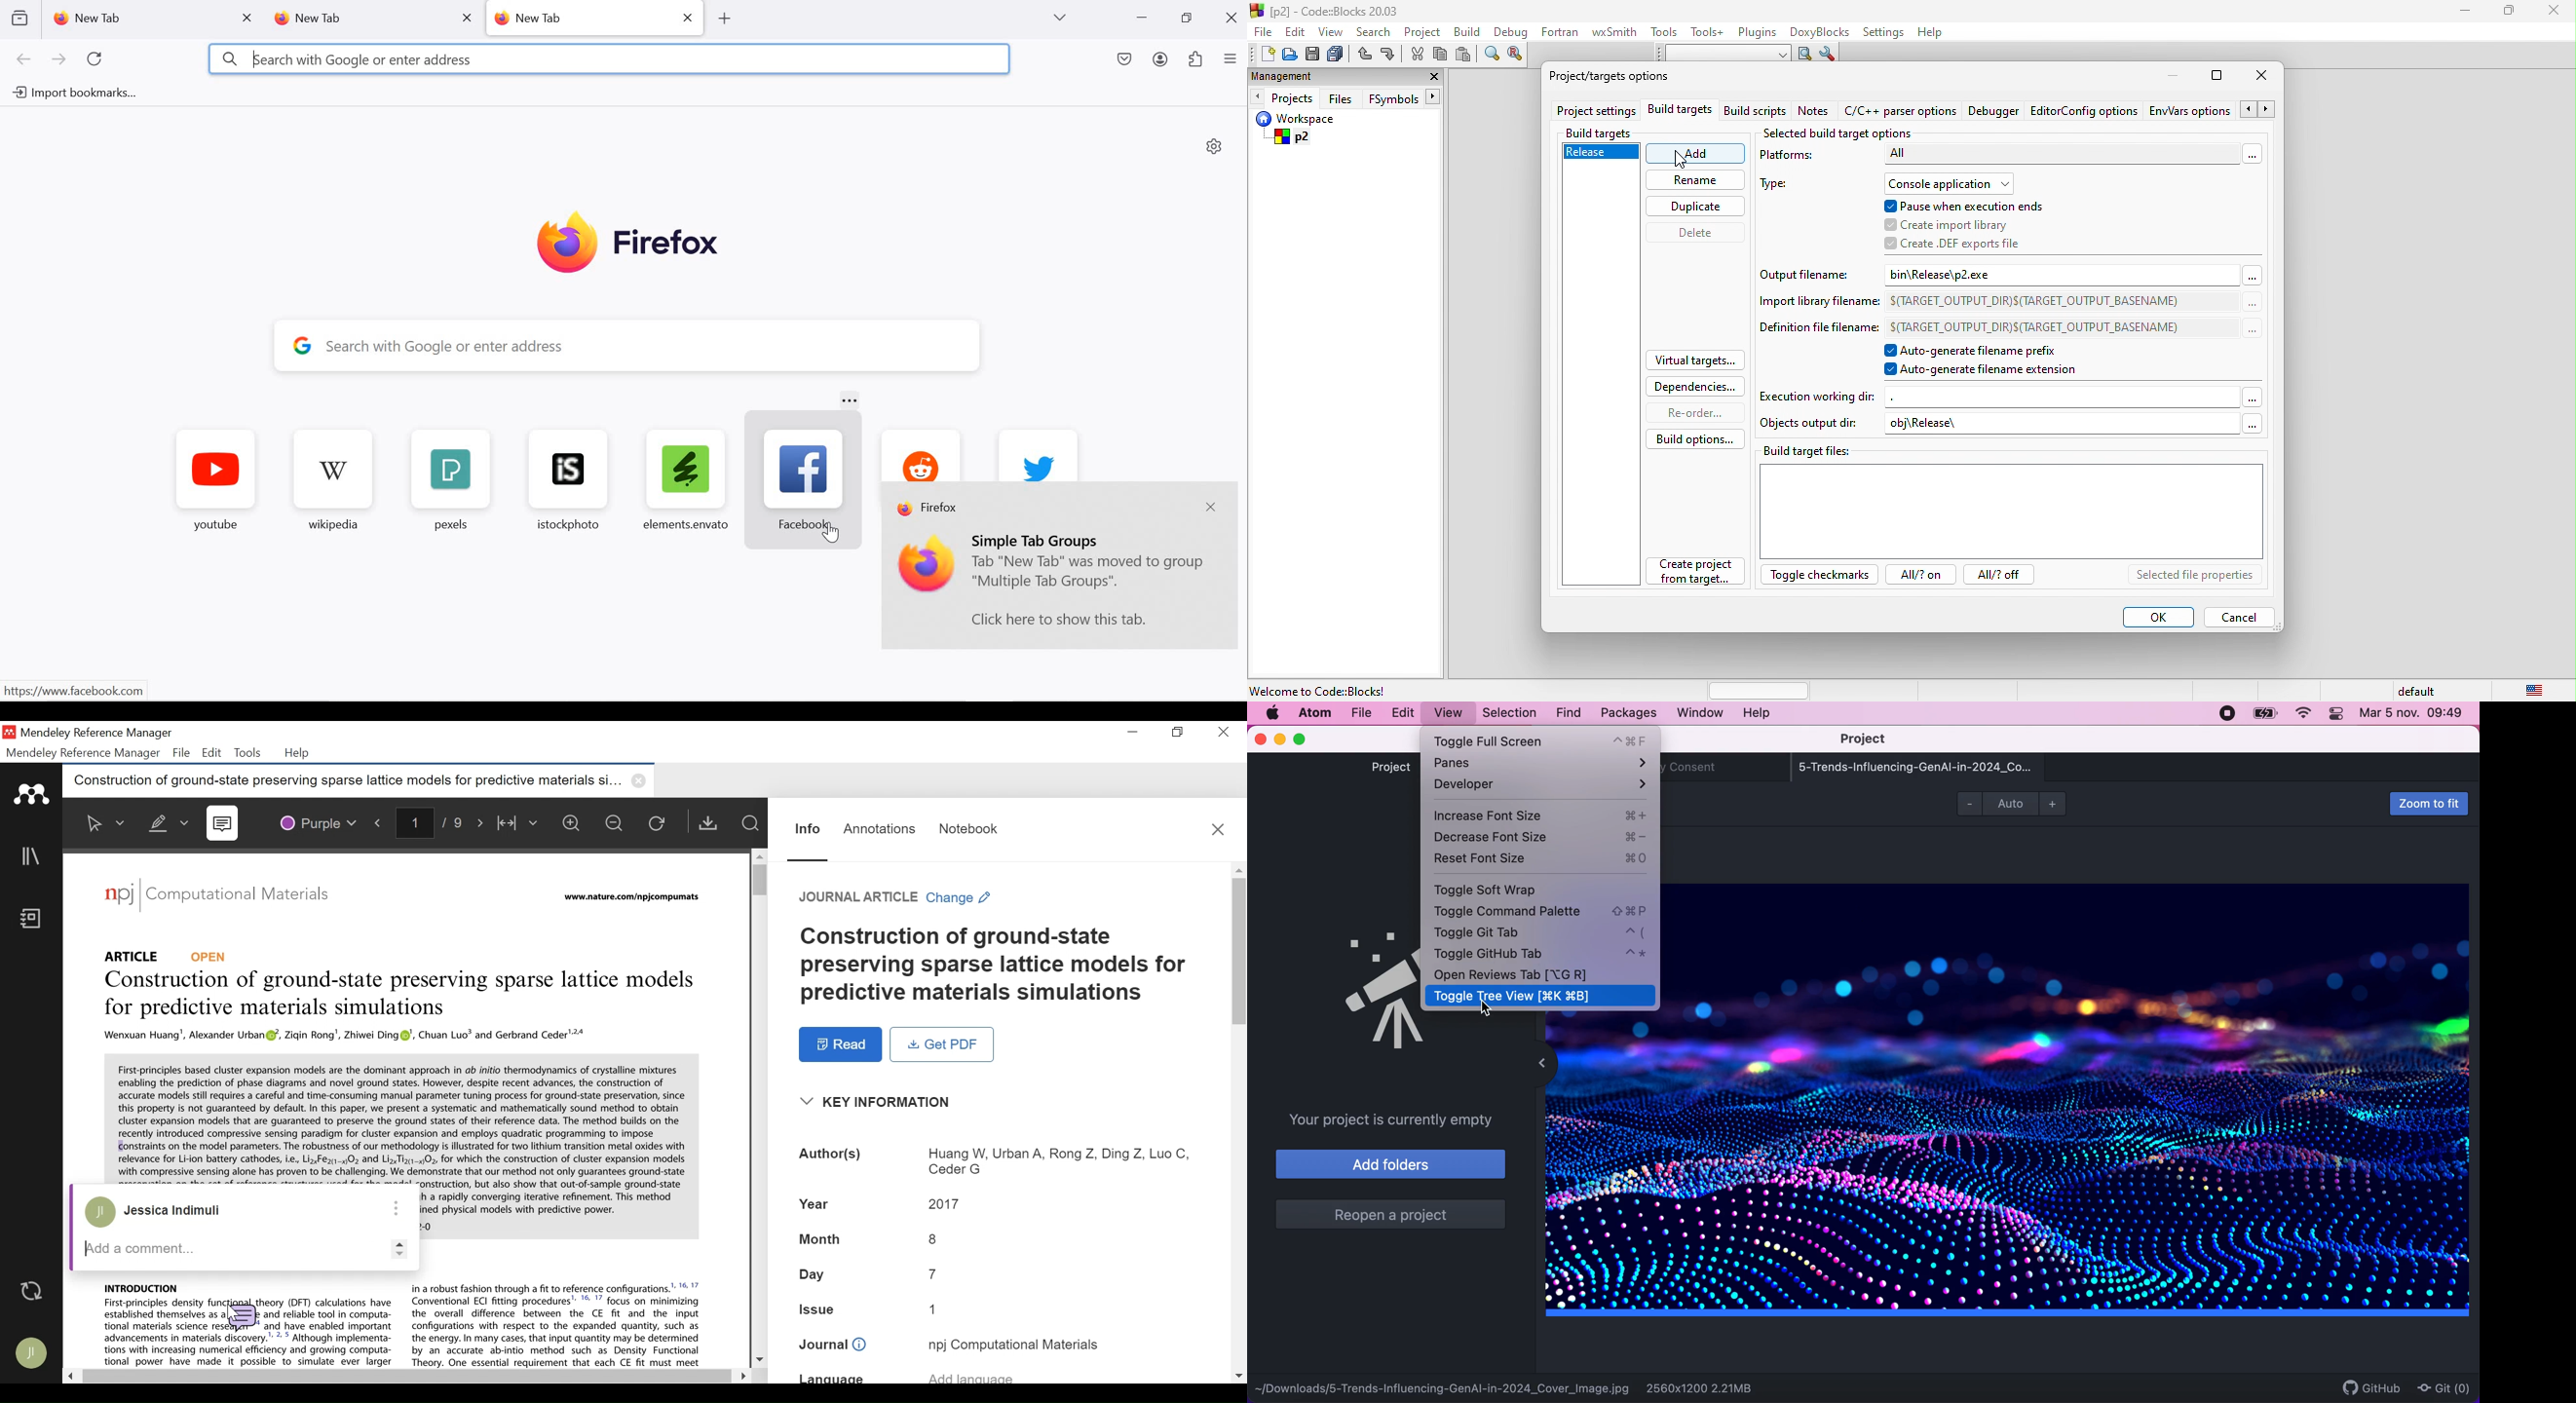 This screenshot has width=2576, height=1428. Describe the element at coordinates (1447, 714) in the screenshot. I see `view` at that location.